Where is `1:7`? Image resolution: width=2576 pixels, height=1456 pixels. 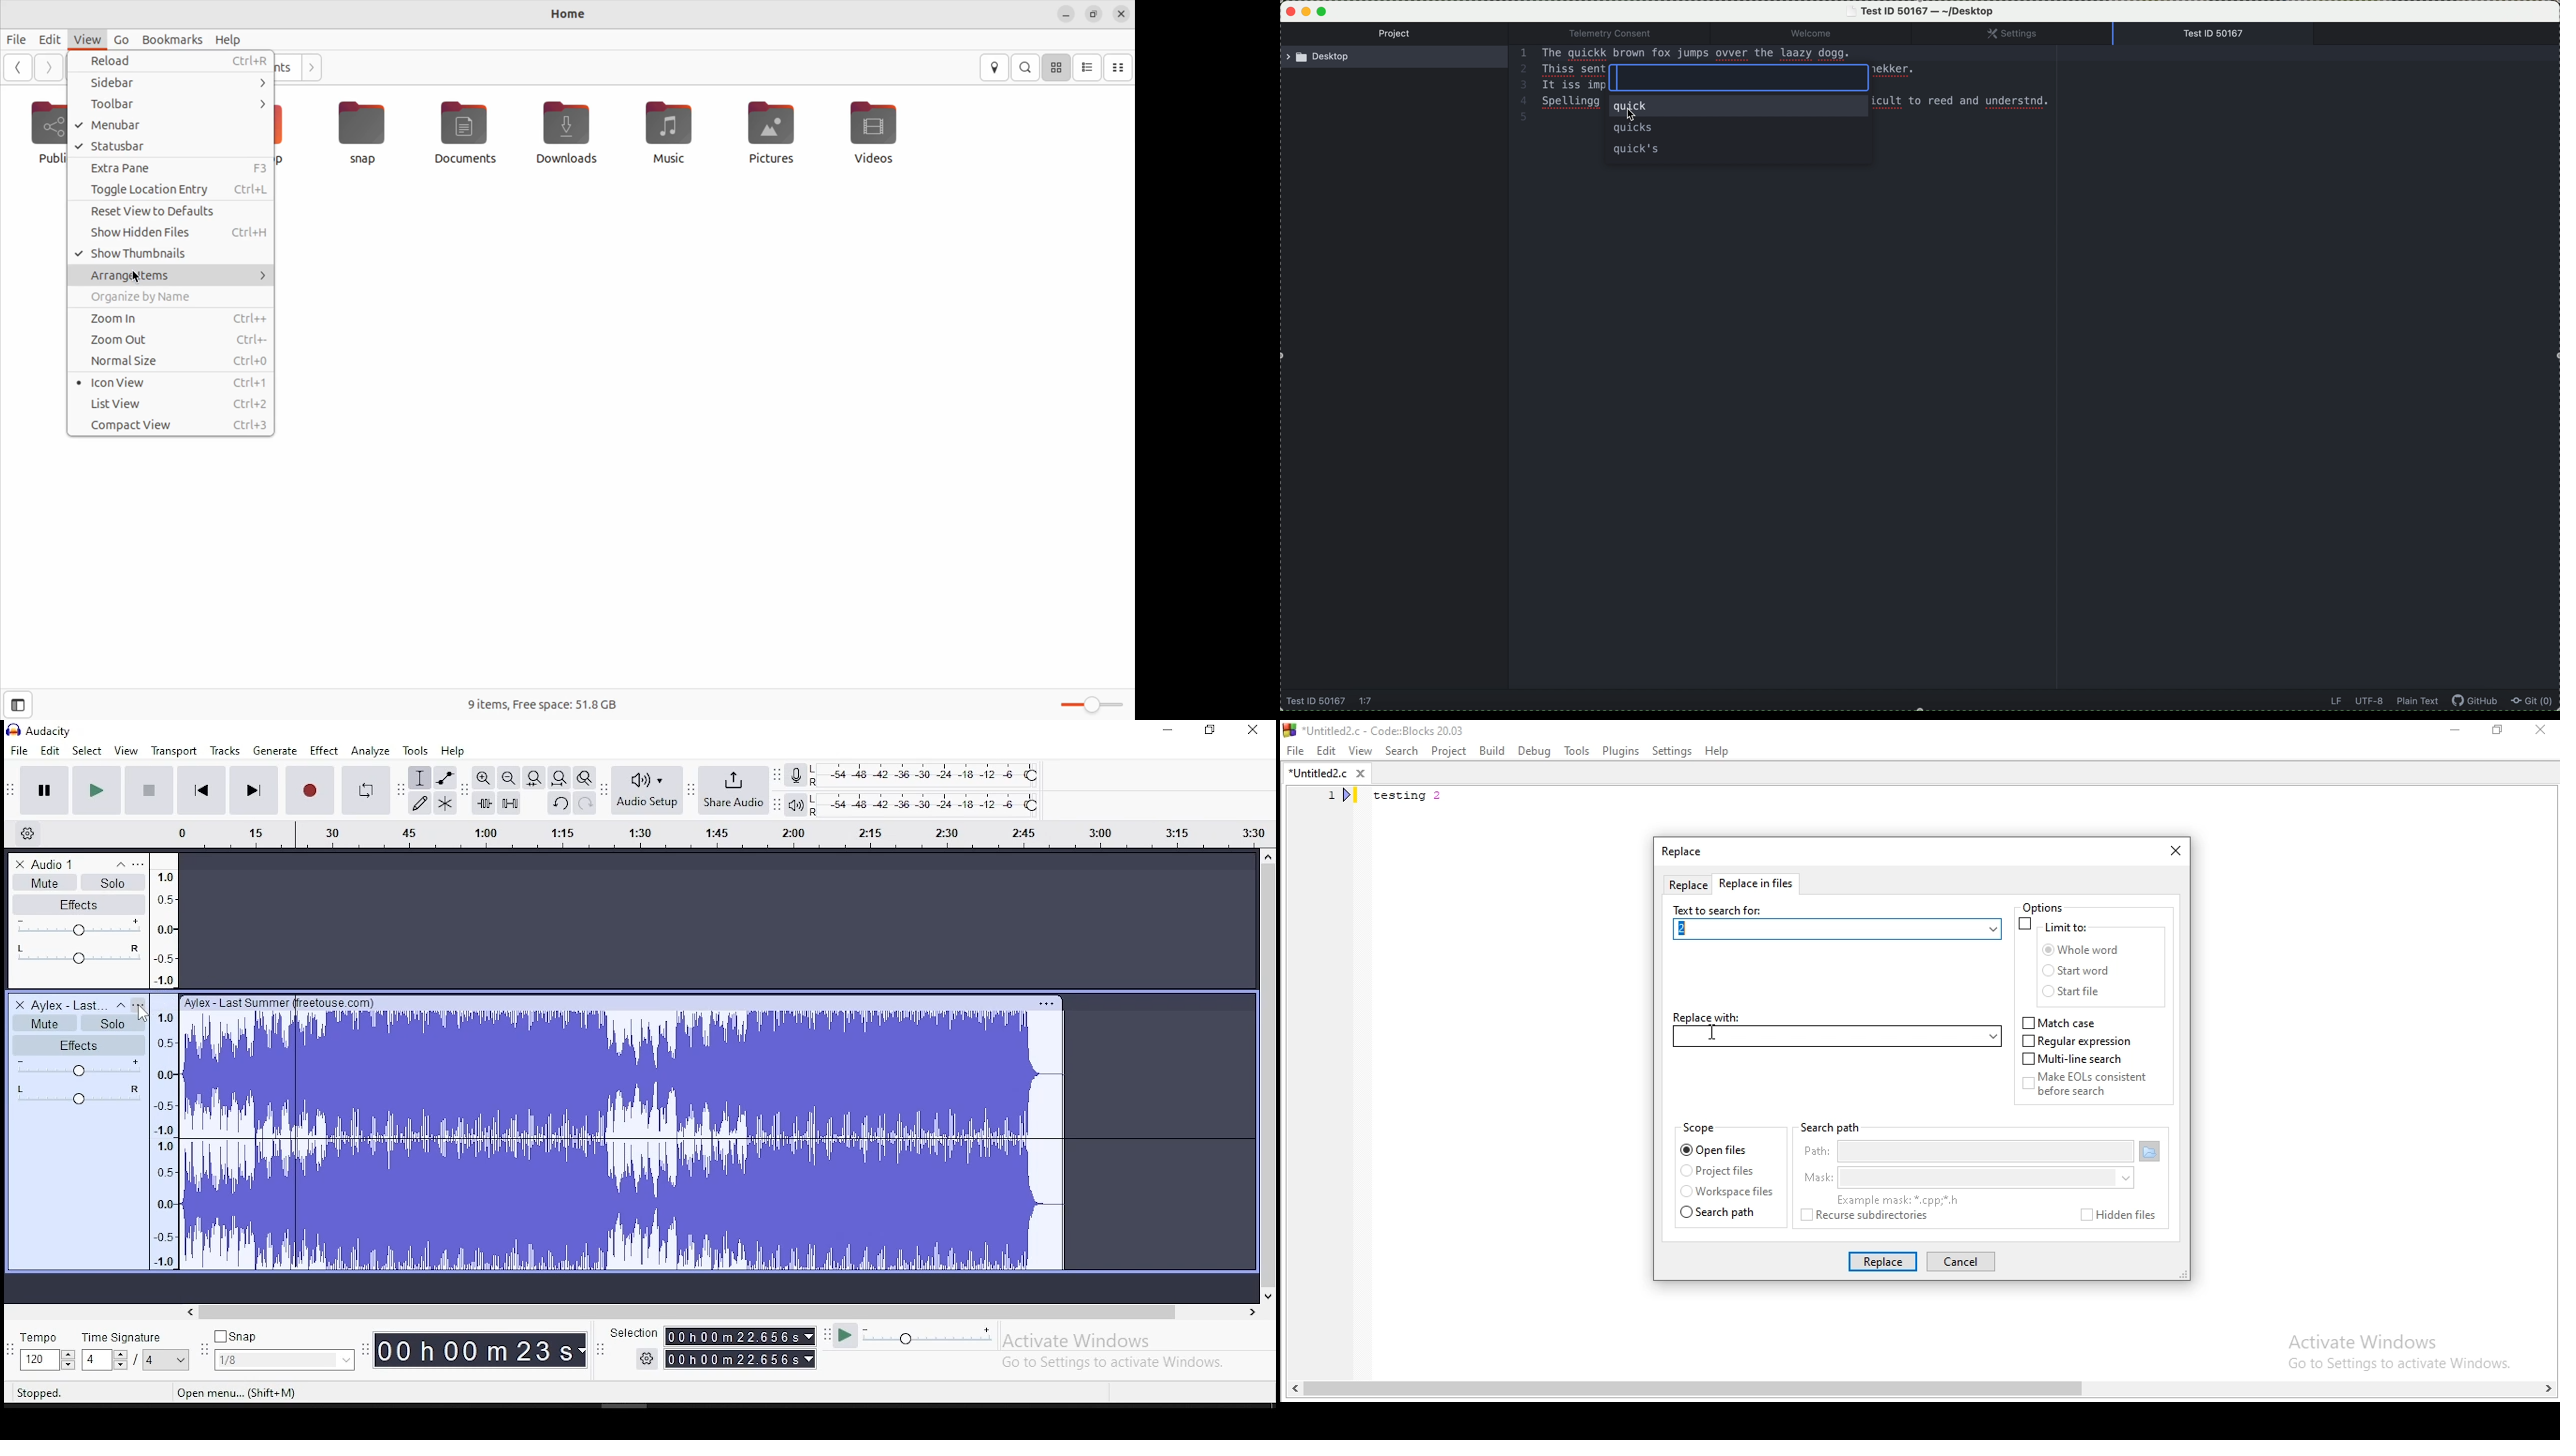 1:7 is located at coordinates (1367, 702).